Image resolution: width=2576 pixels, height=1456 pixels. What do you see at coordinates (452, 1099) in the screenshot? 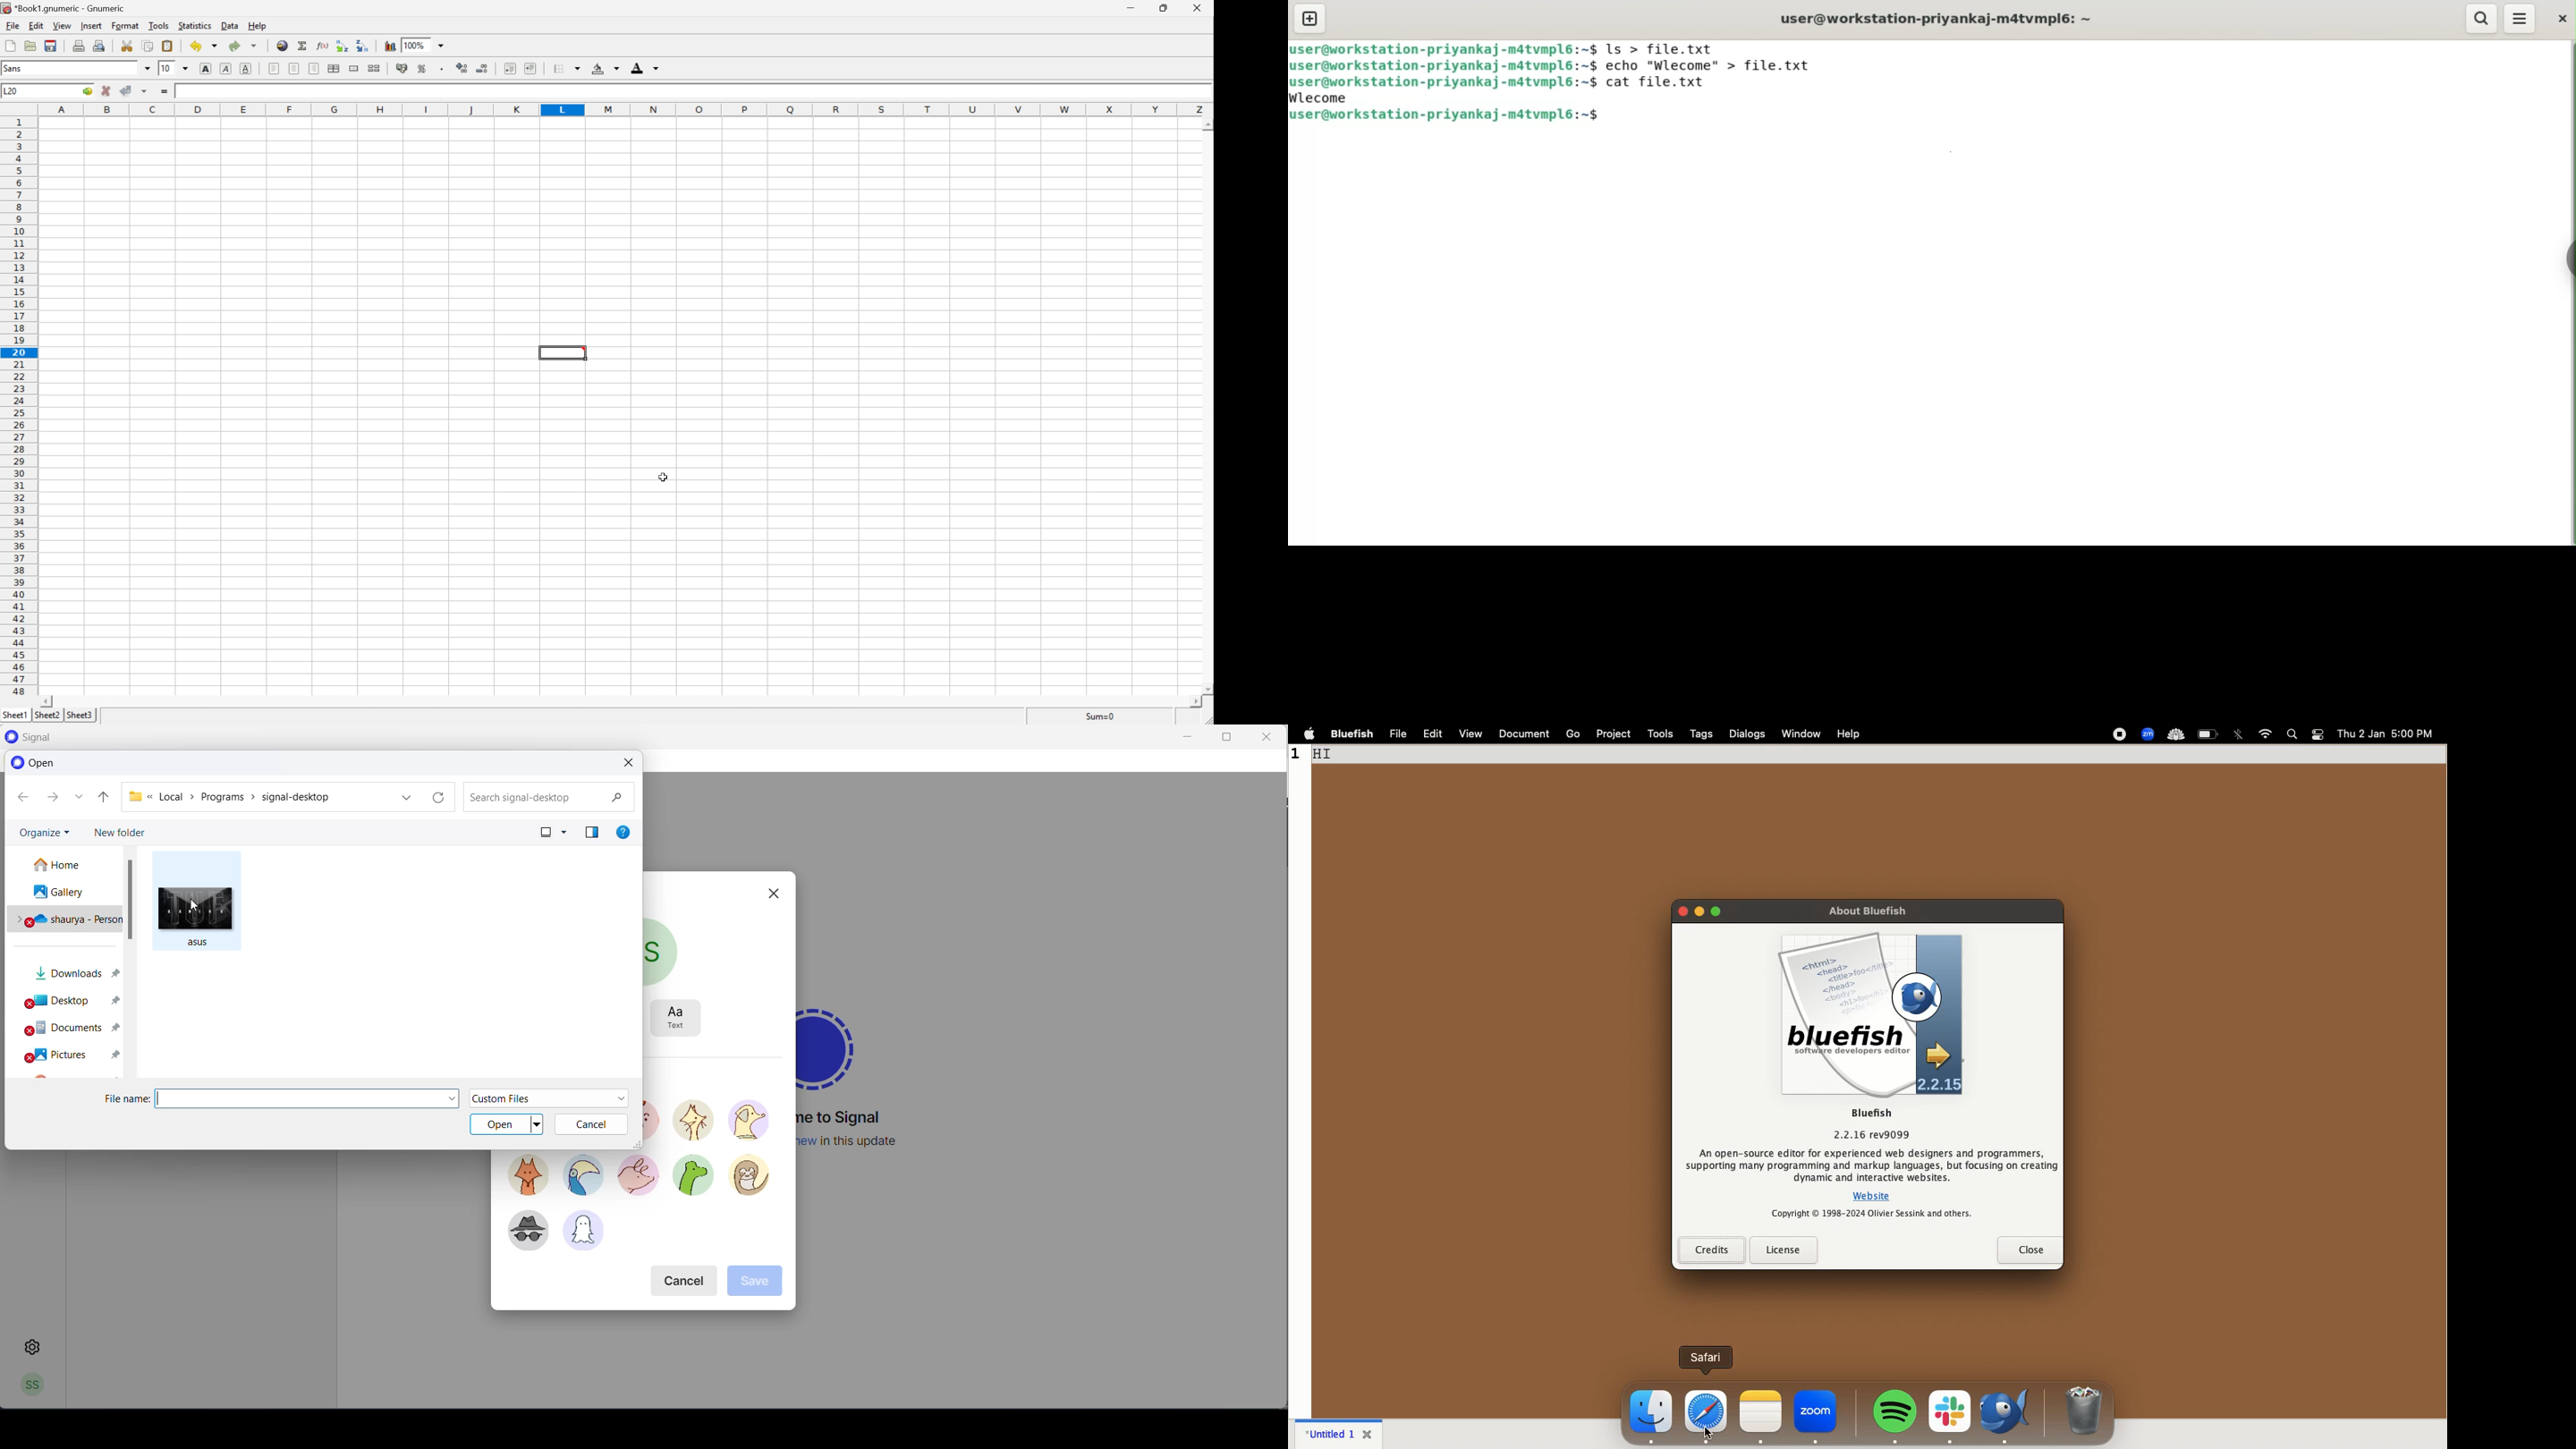
I see `file name dropdown button` at bounding box center [452, 1099].